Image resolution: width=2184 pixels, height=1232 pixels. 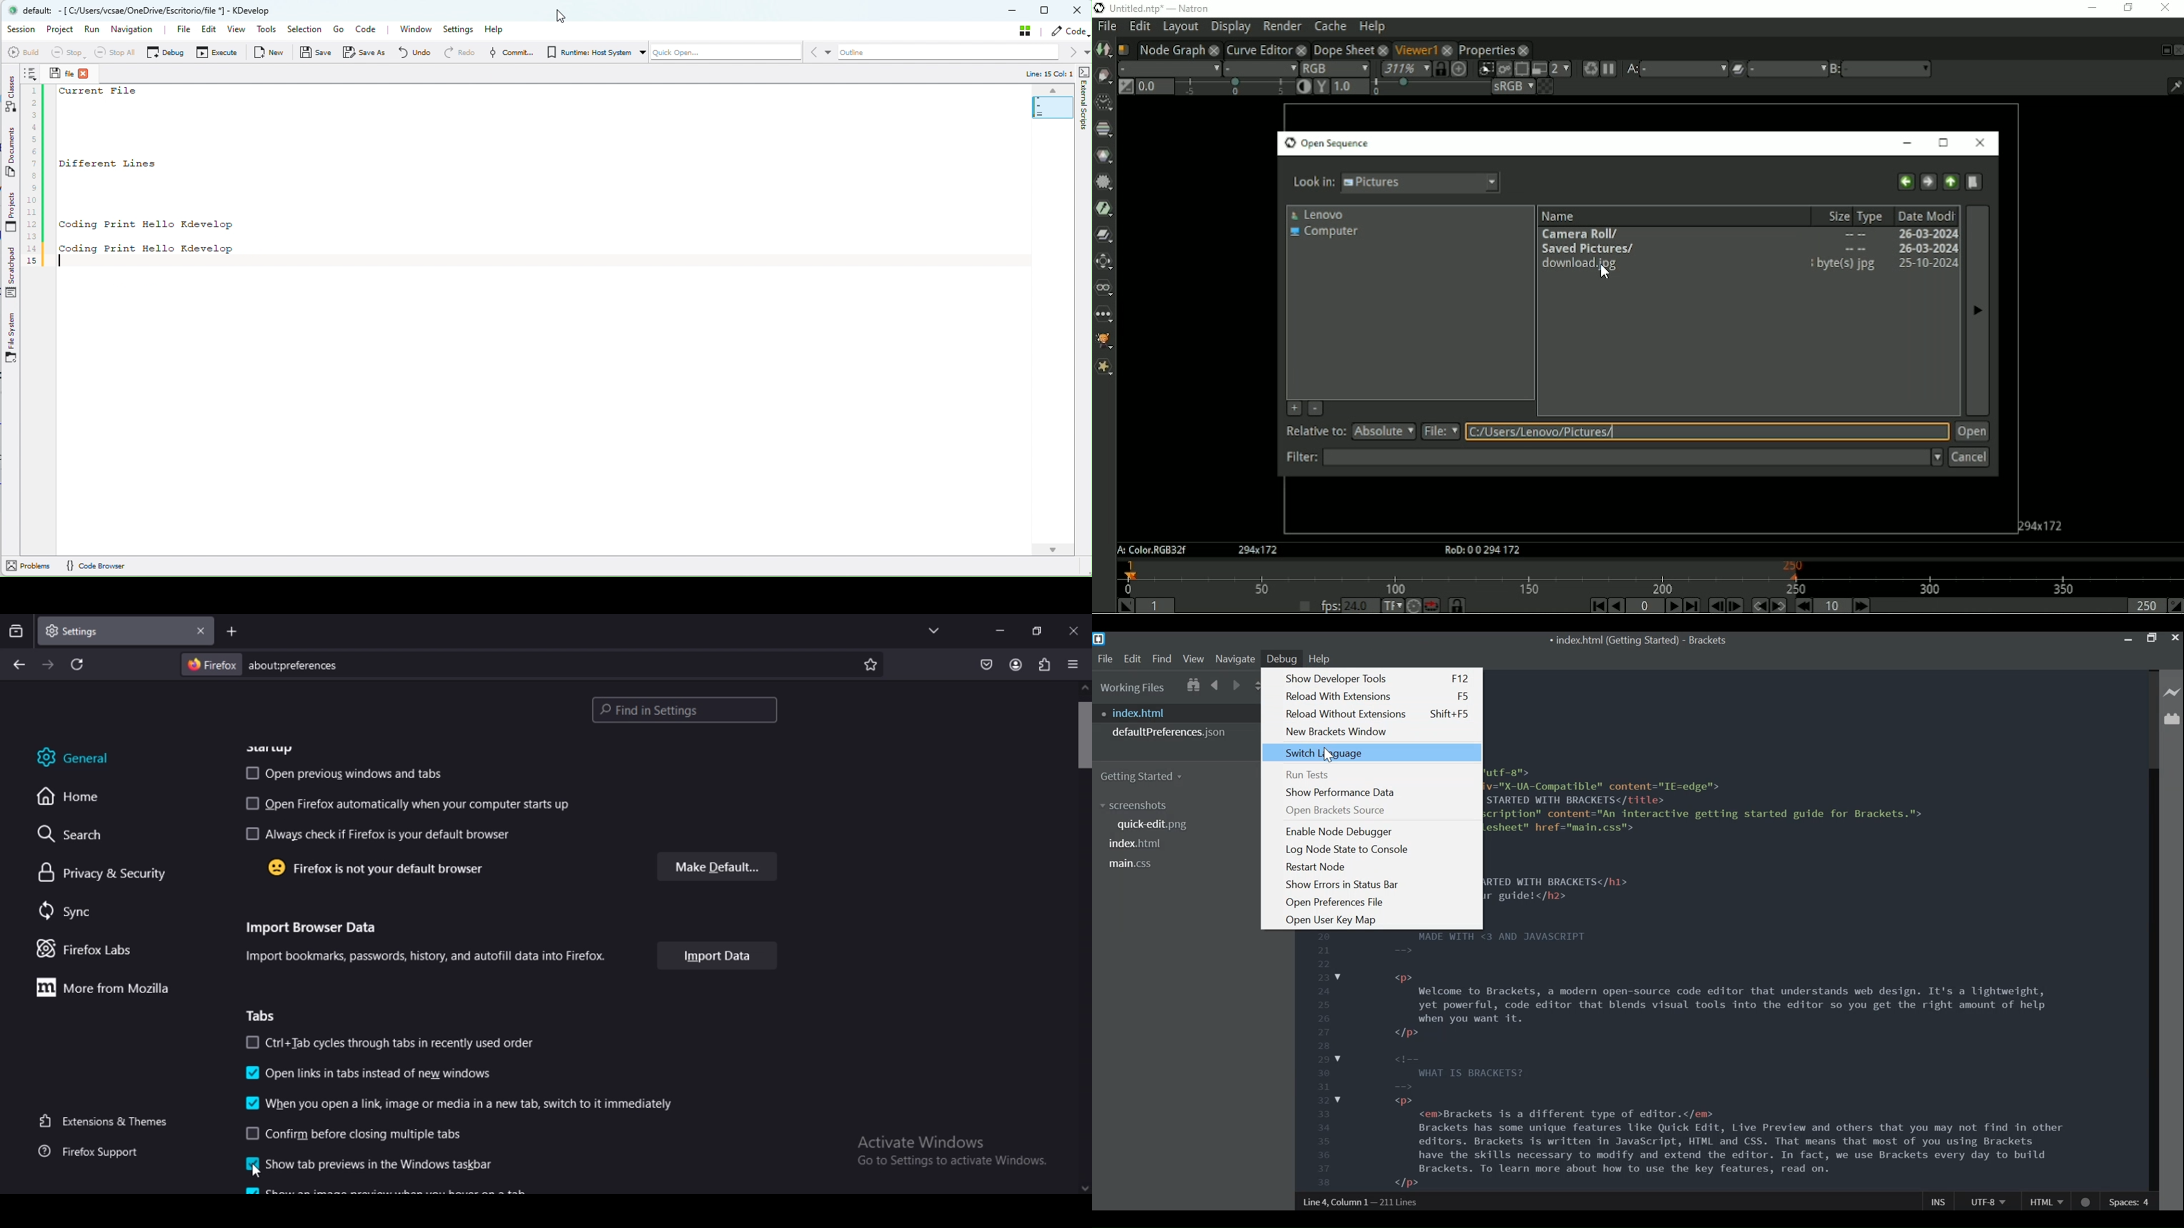 What do you see at coordinates (1319, 659) in the screenshot?
I see `Help` at bounding box center [1319, 659].